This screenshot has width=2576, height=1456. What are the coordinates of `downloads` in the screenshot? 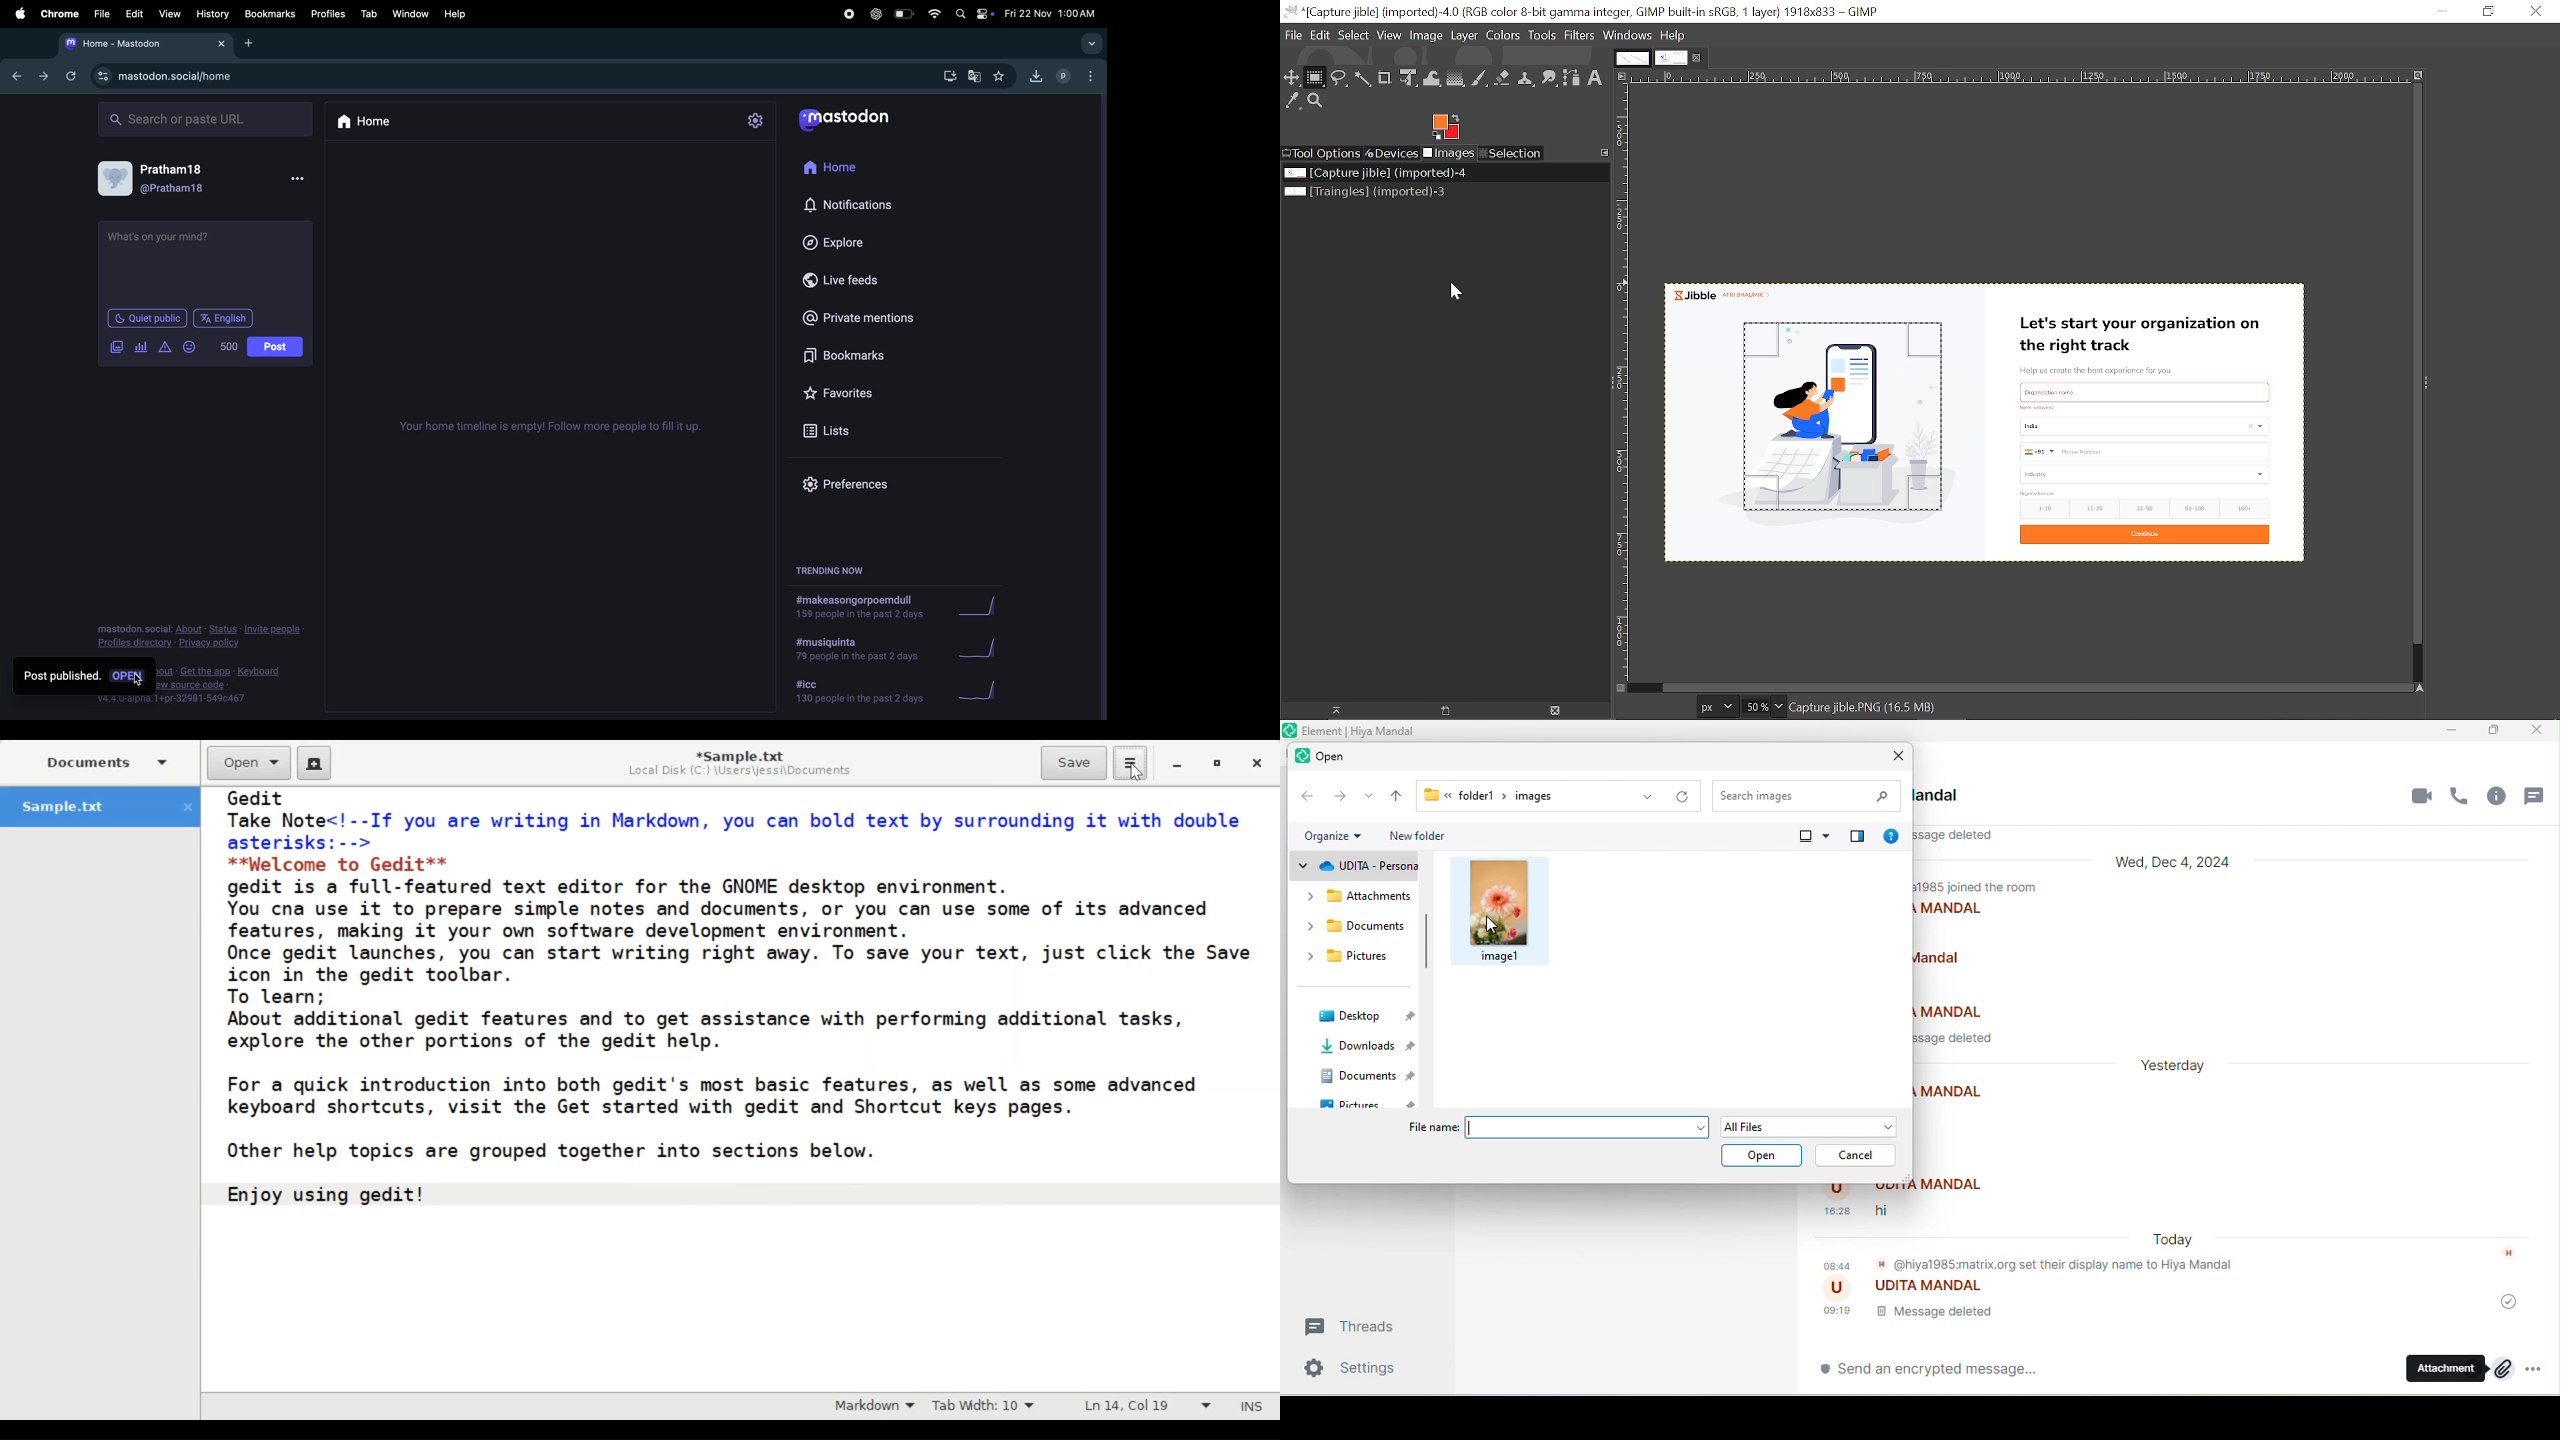 It's located at (948, 77).